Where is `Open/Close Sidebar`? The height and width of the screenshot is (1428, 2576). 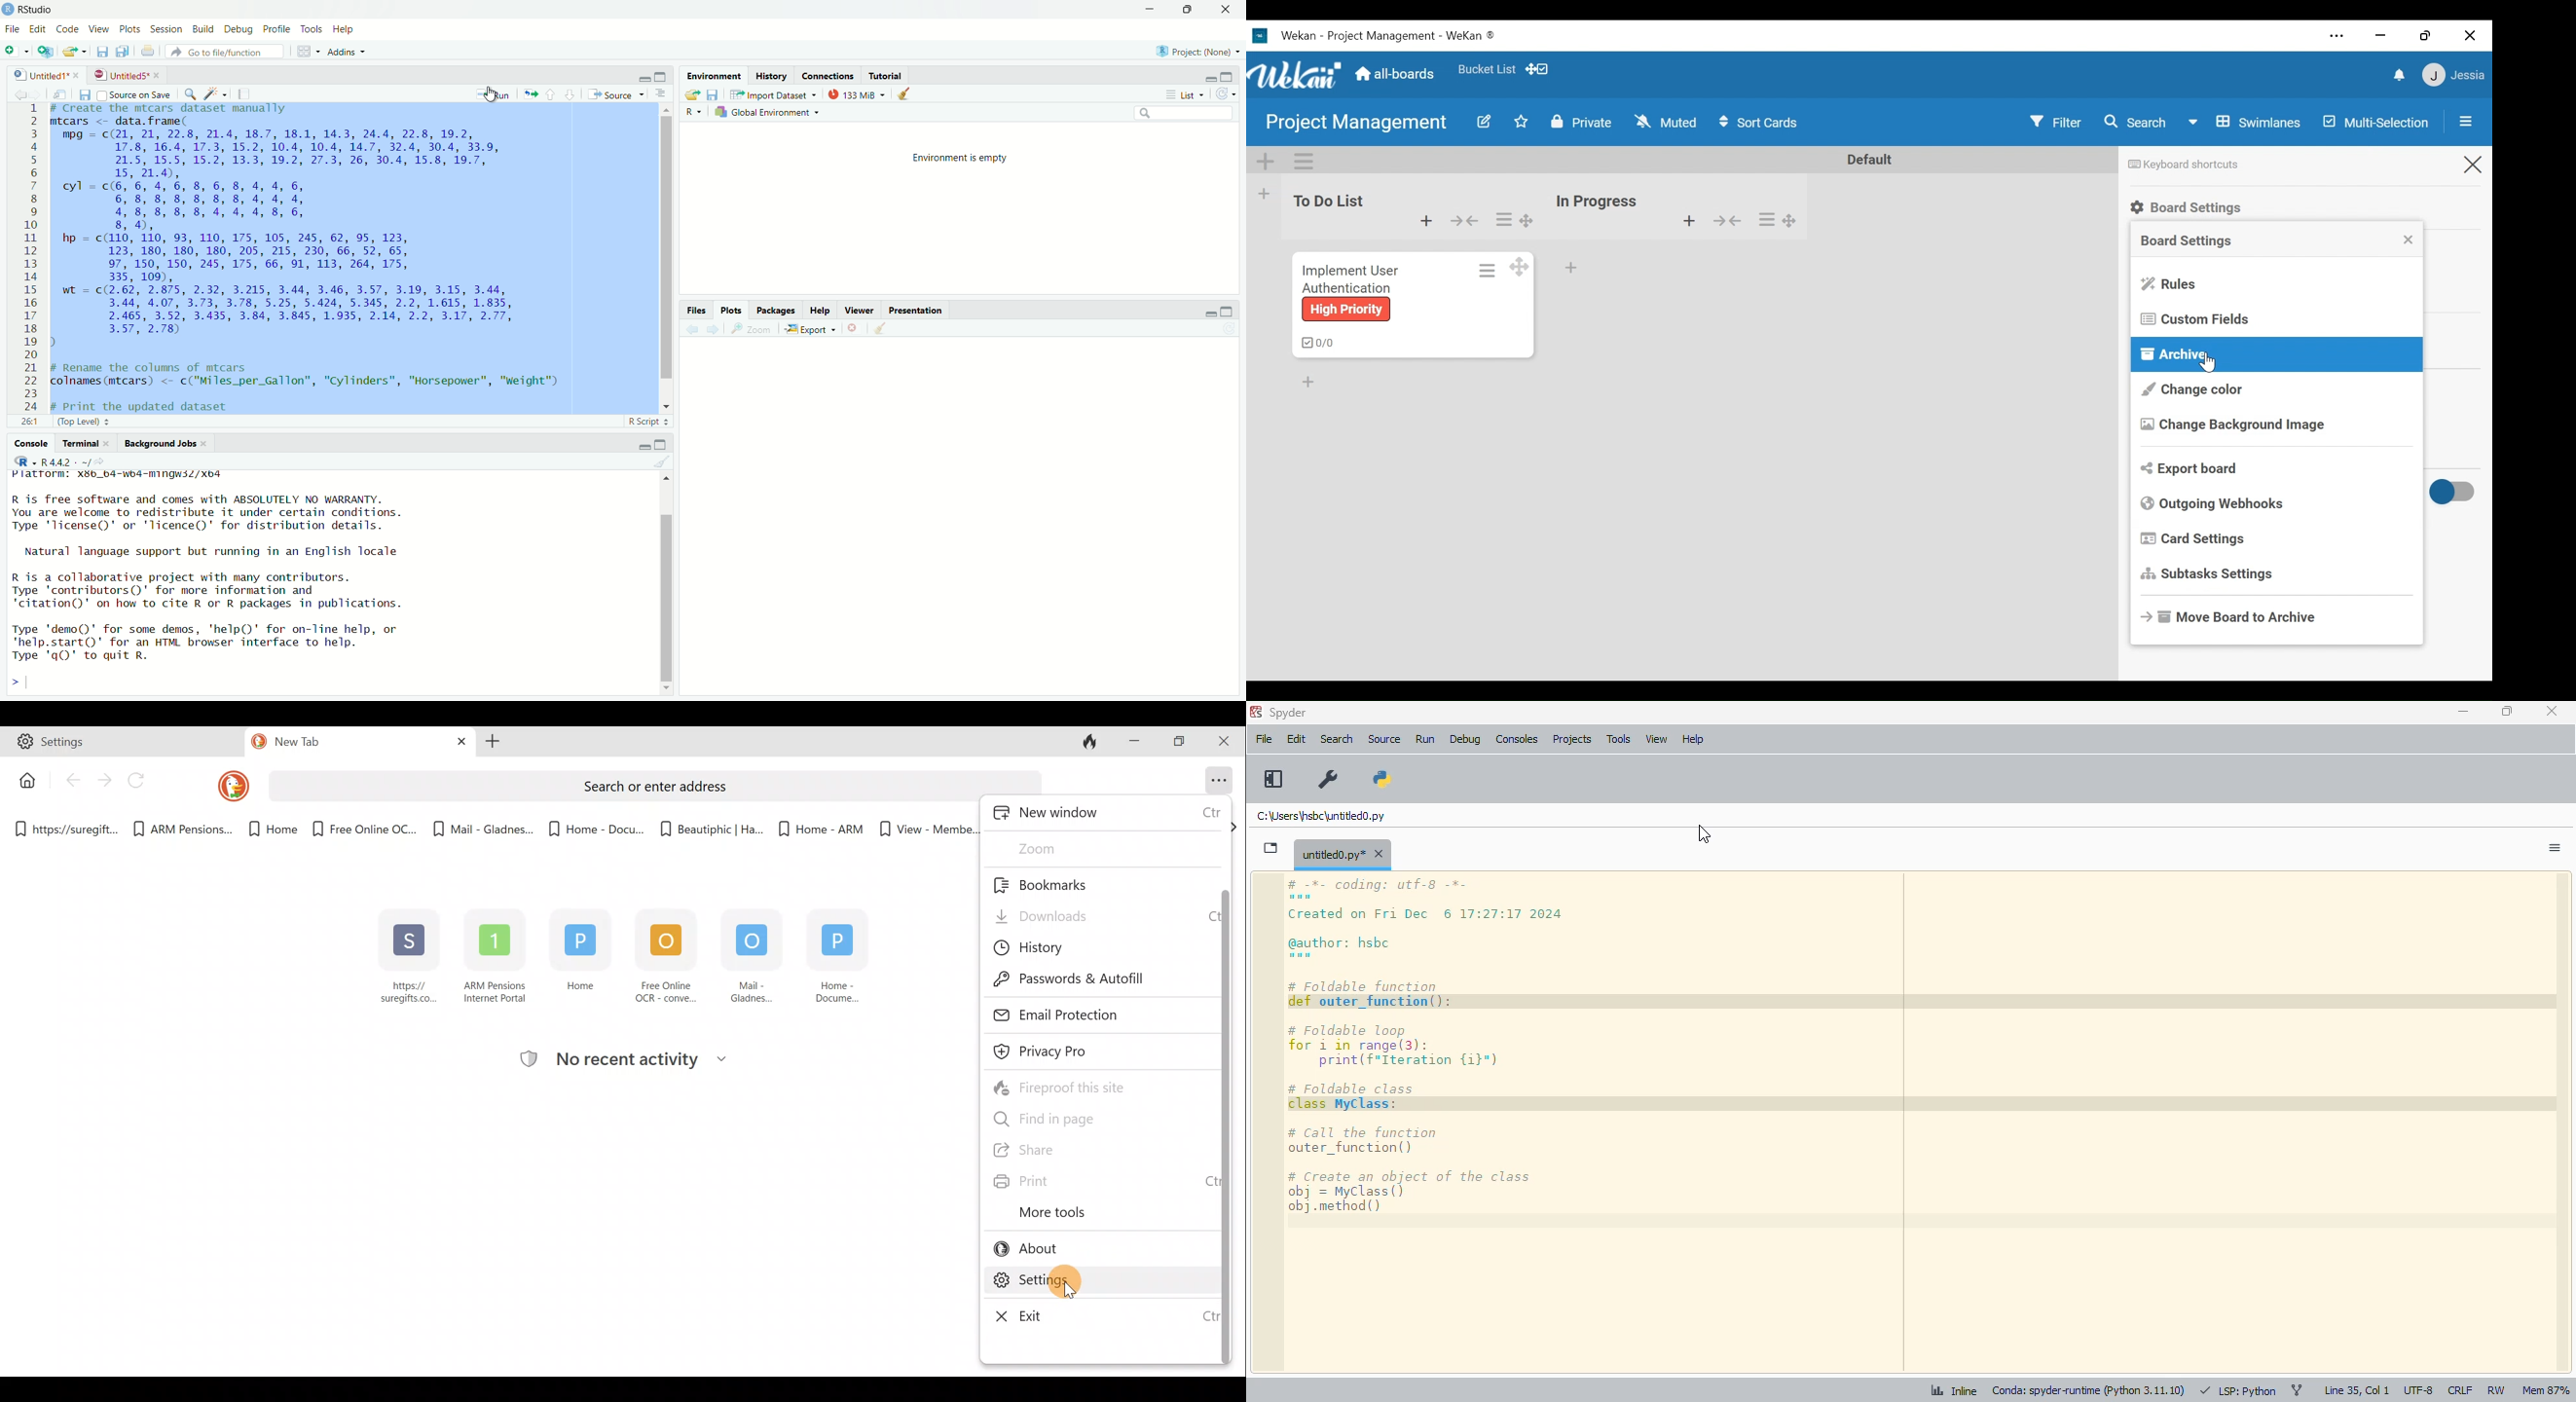 Open/Close Sidebar is located at coordinates (2464, 121).